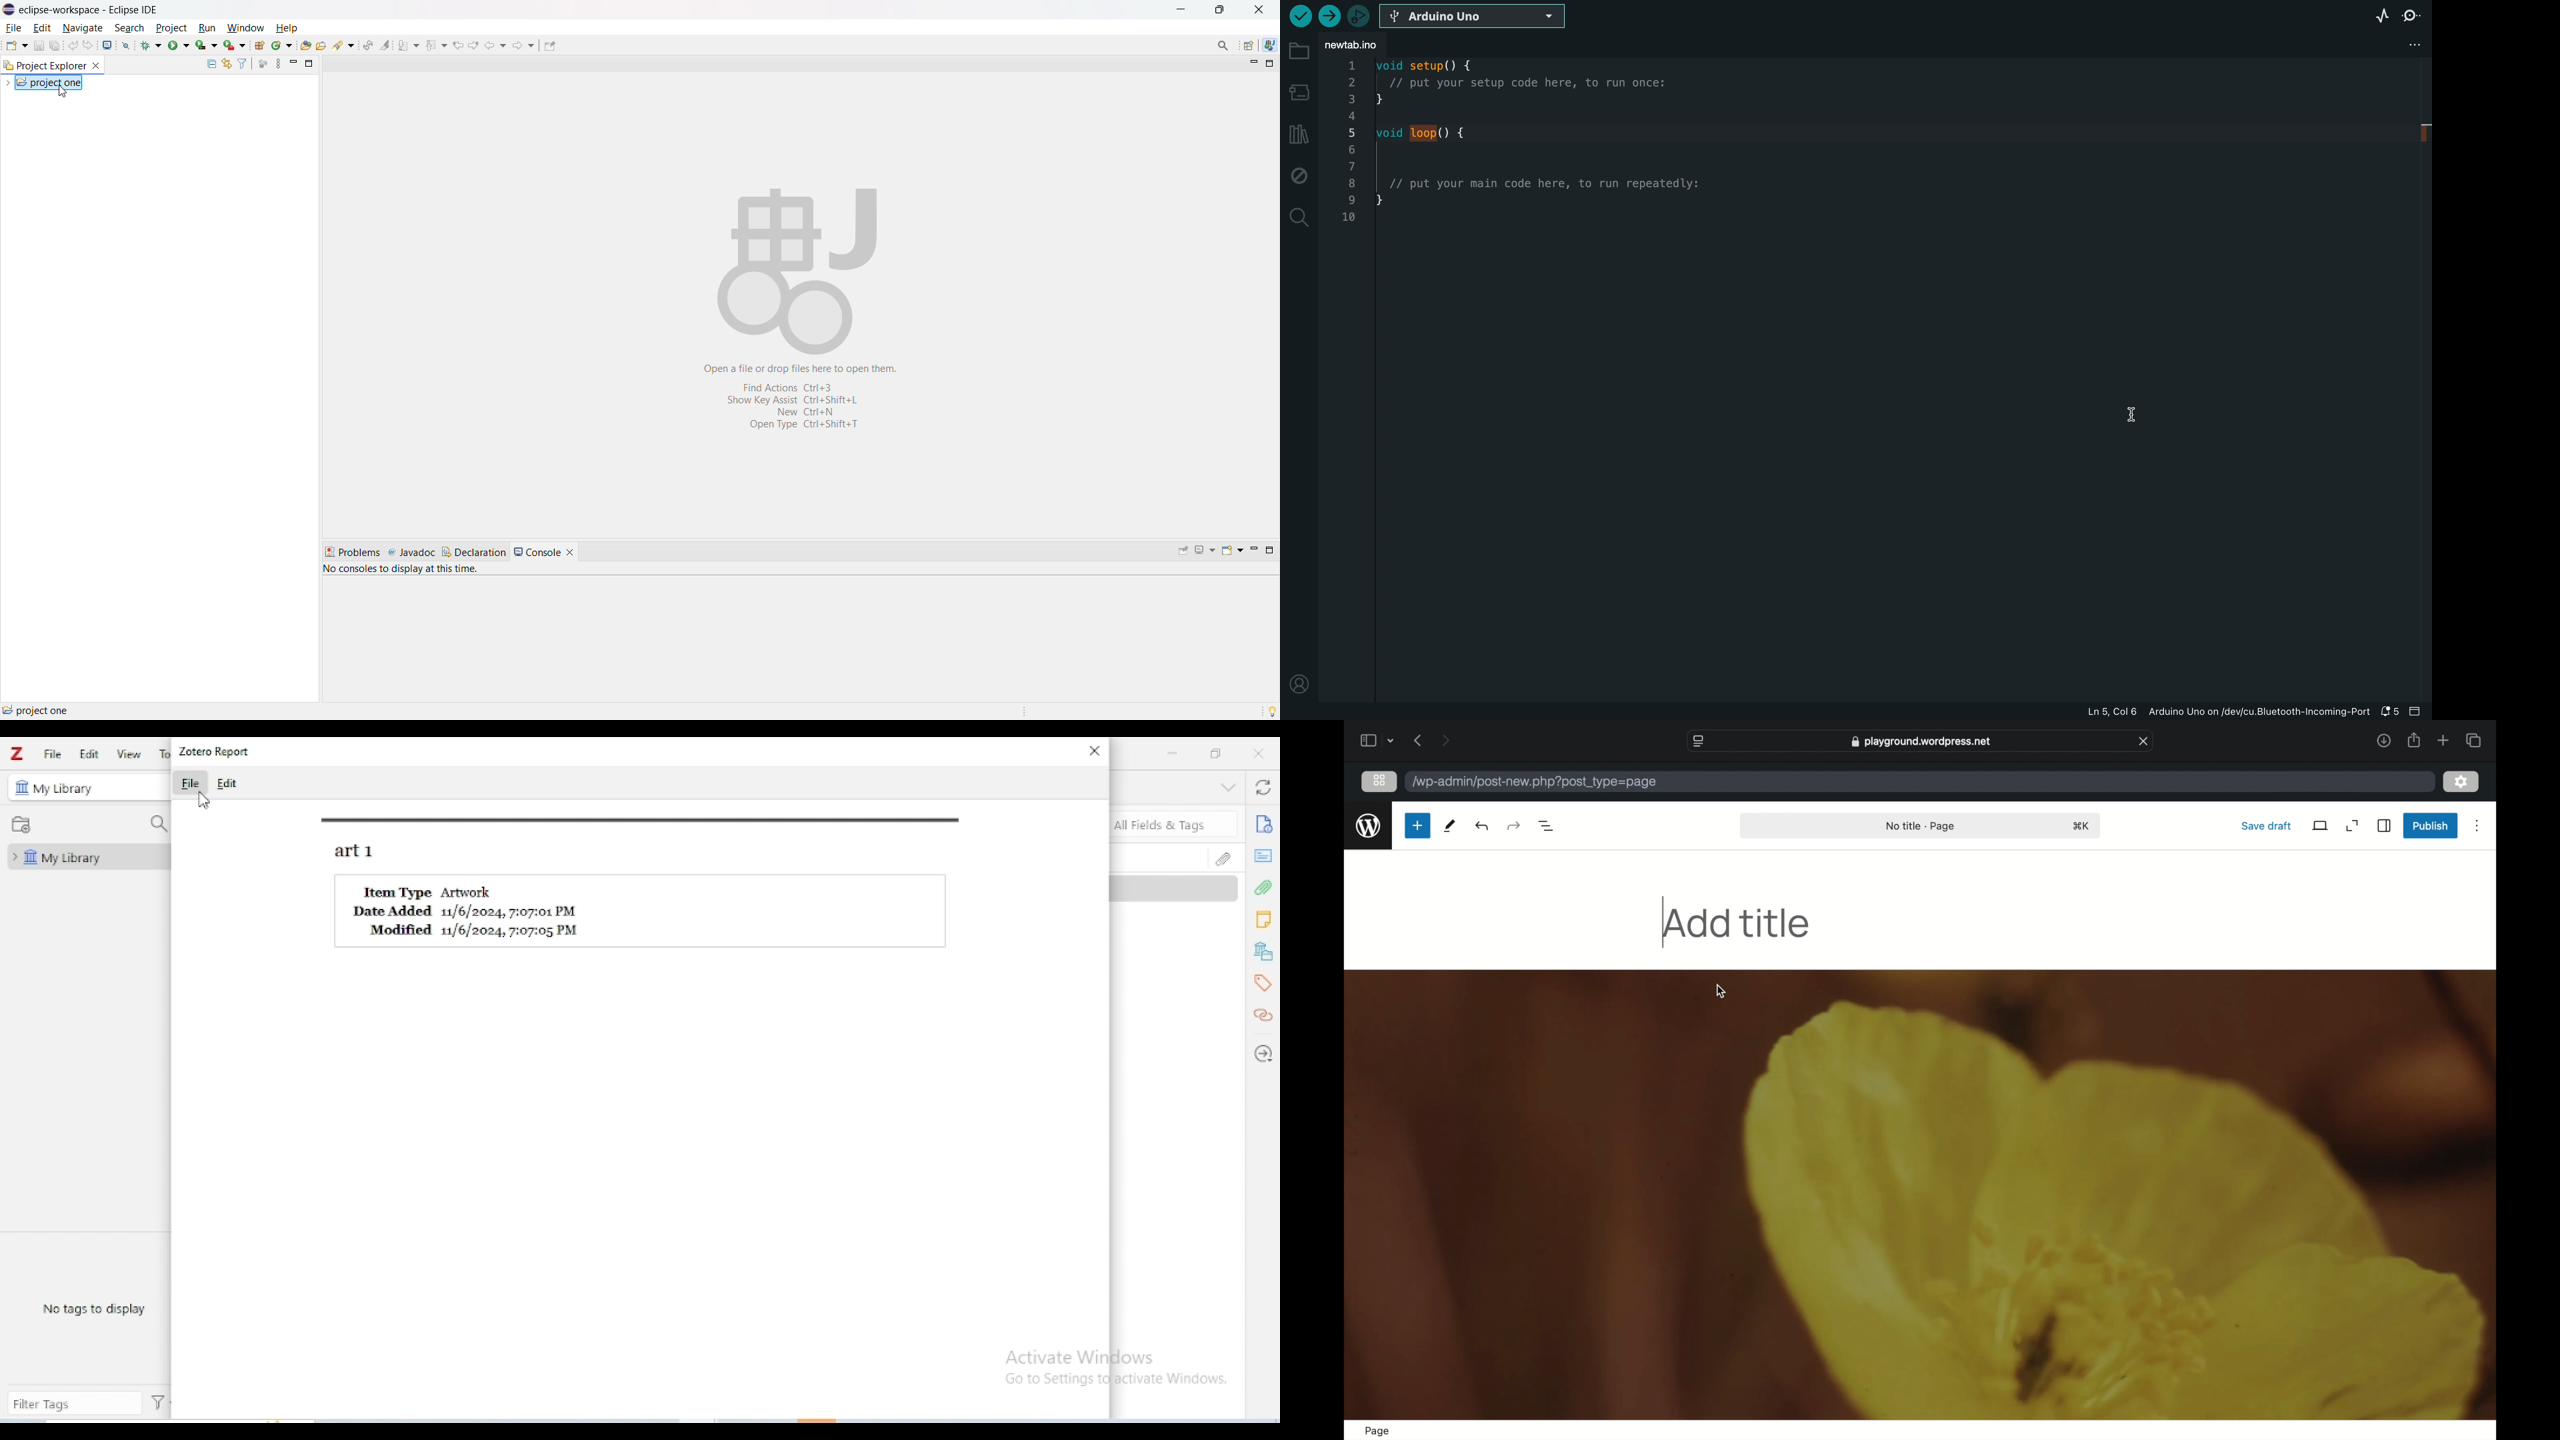  Describe the element at coordinates (354, 852) in the screenshot. I see `art1` at that location.